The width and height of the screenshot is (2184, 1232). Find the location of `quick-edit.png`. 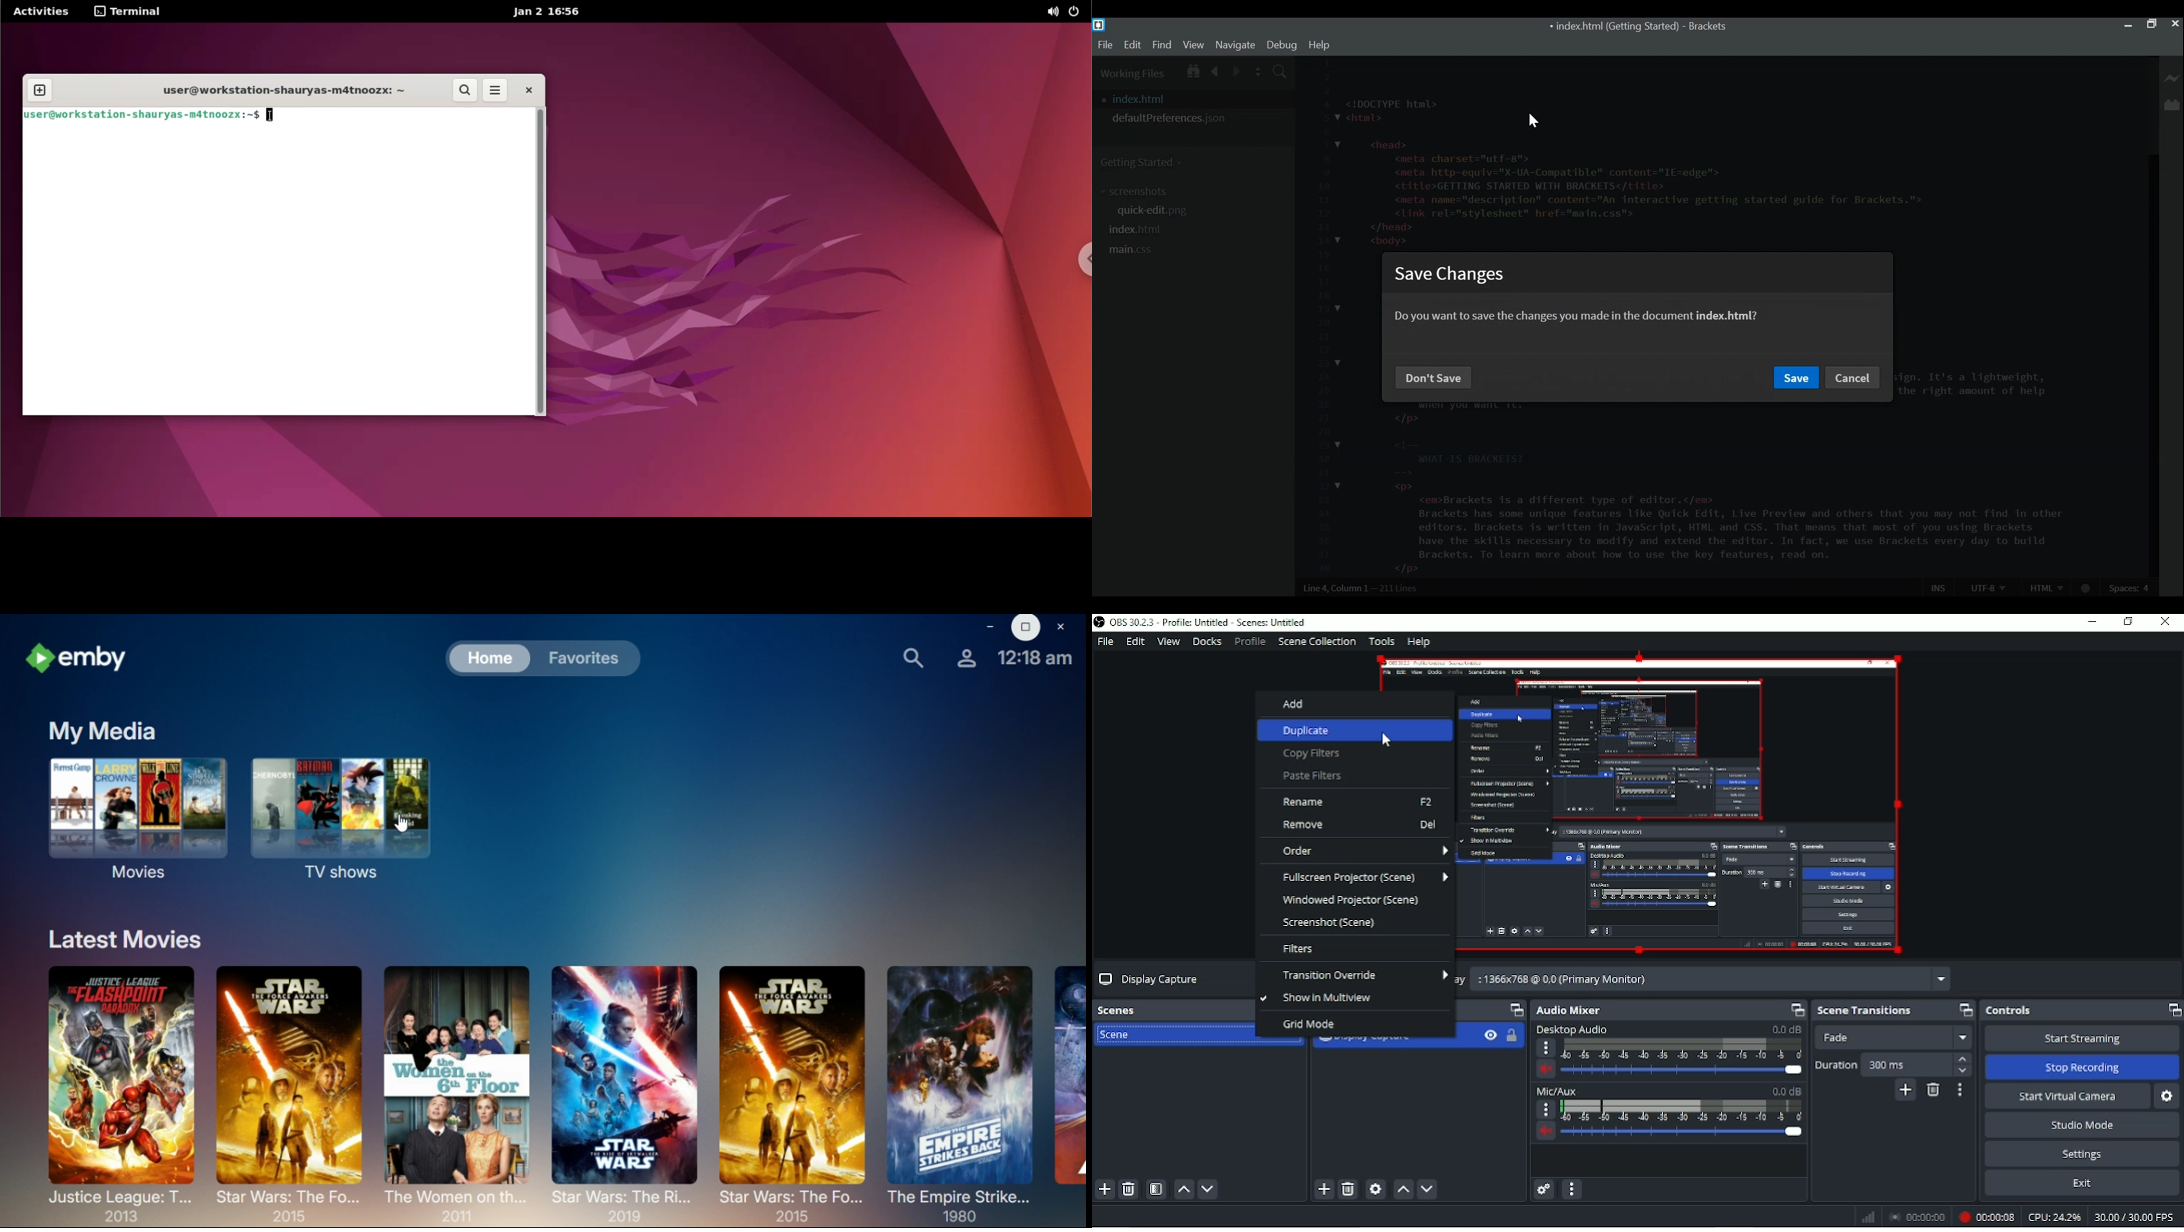

quick-edit.png is located at coordinates (1157, 212).